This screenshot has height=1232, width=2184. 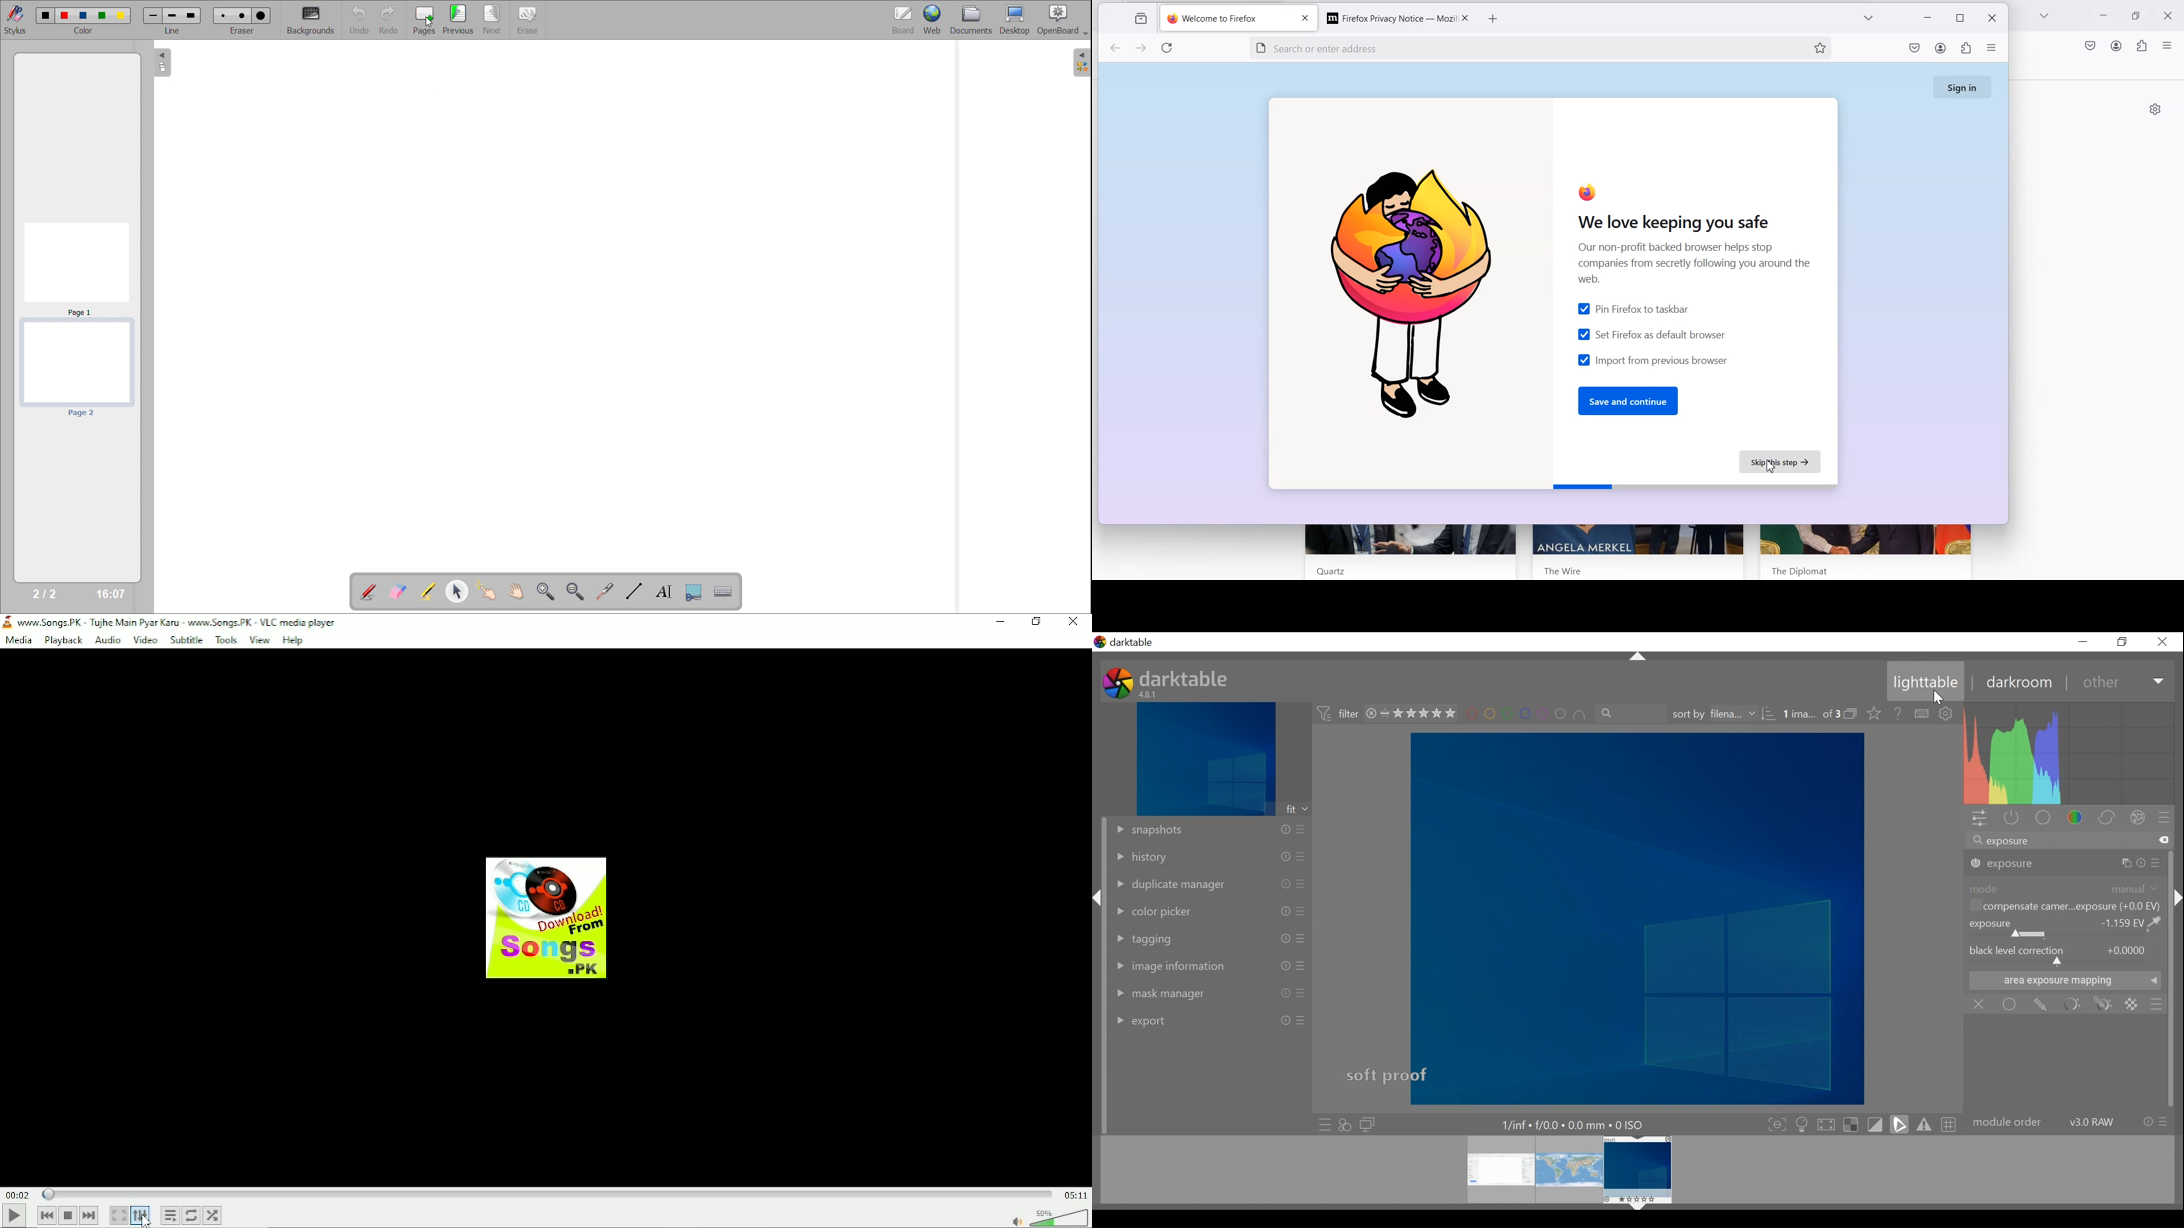 I want to click on info, so click(x=1285, y=939).